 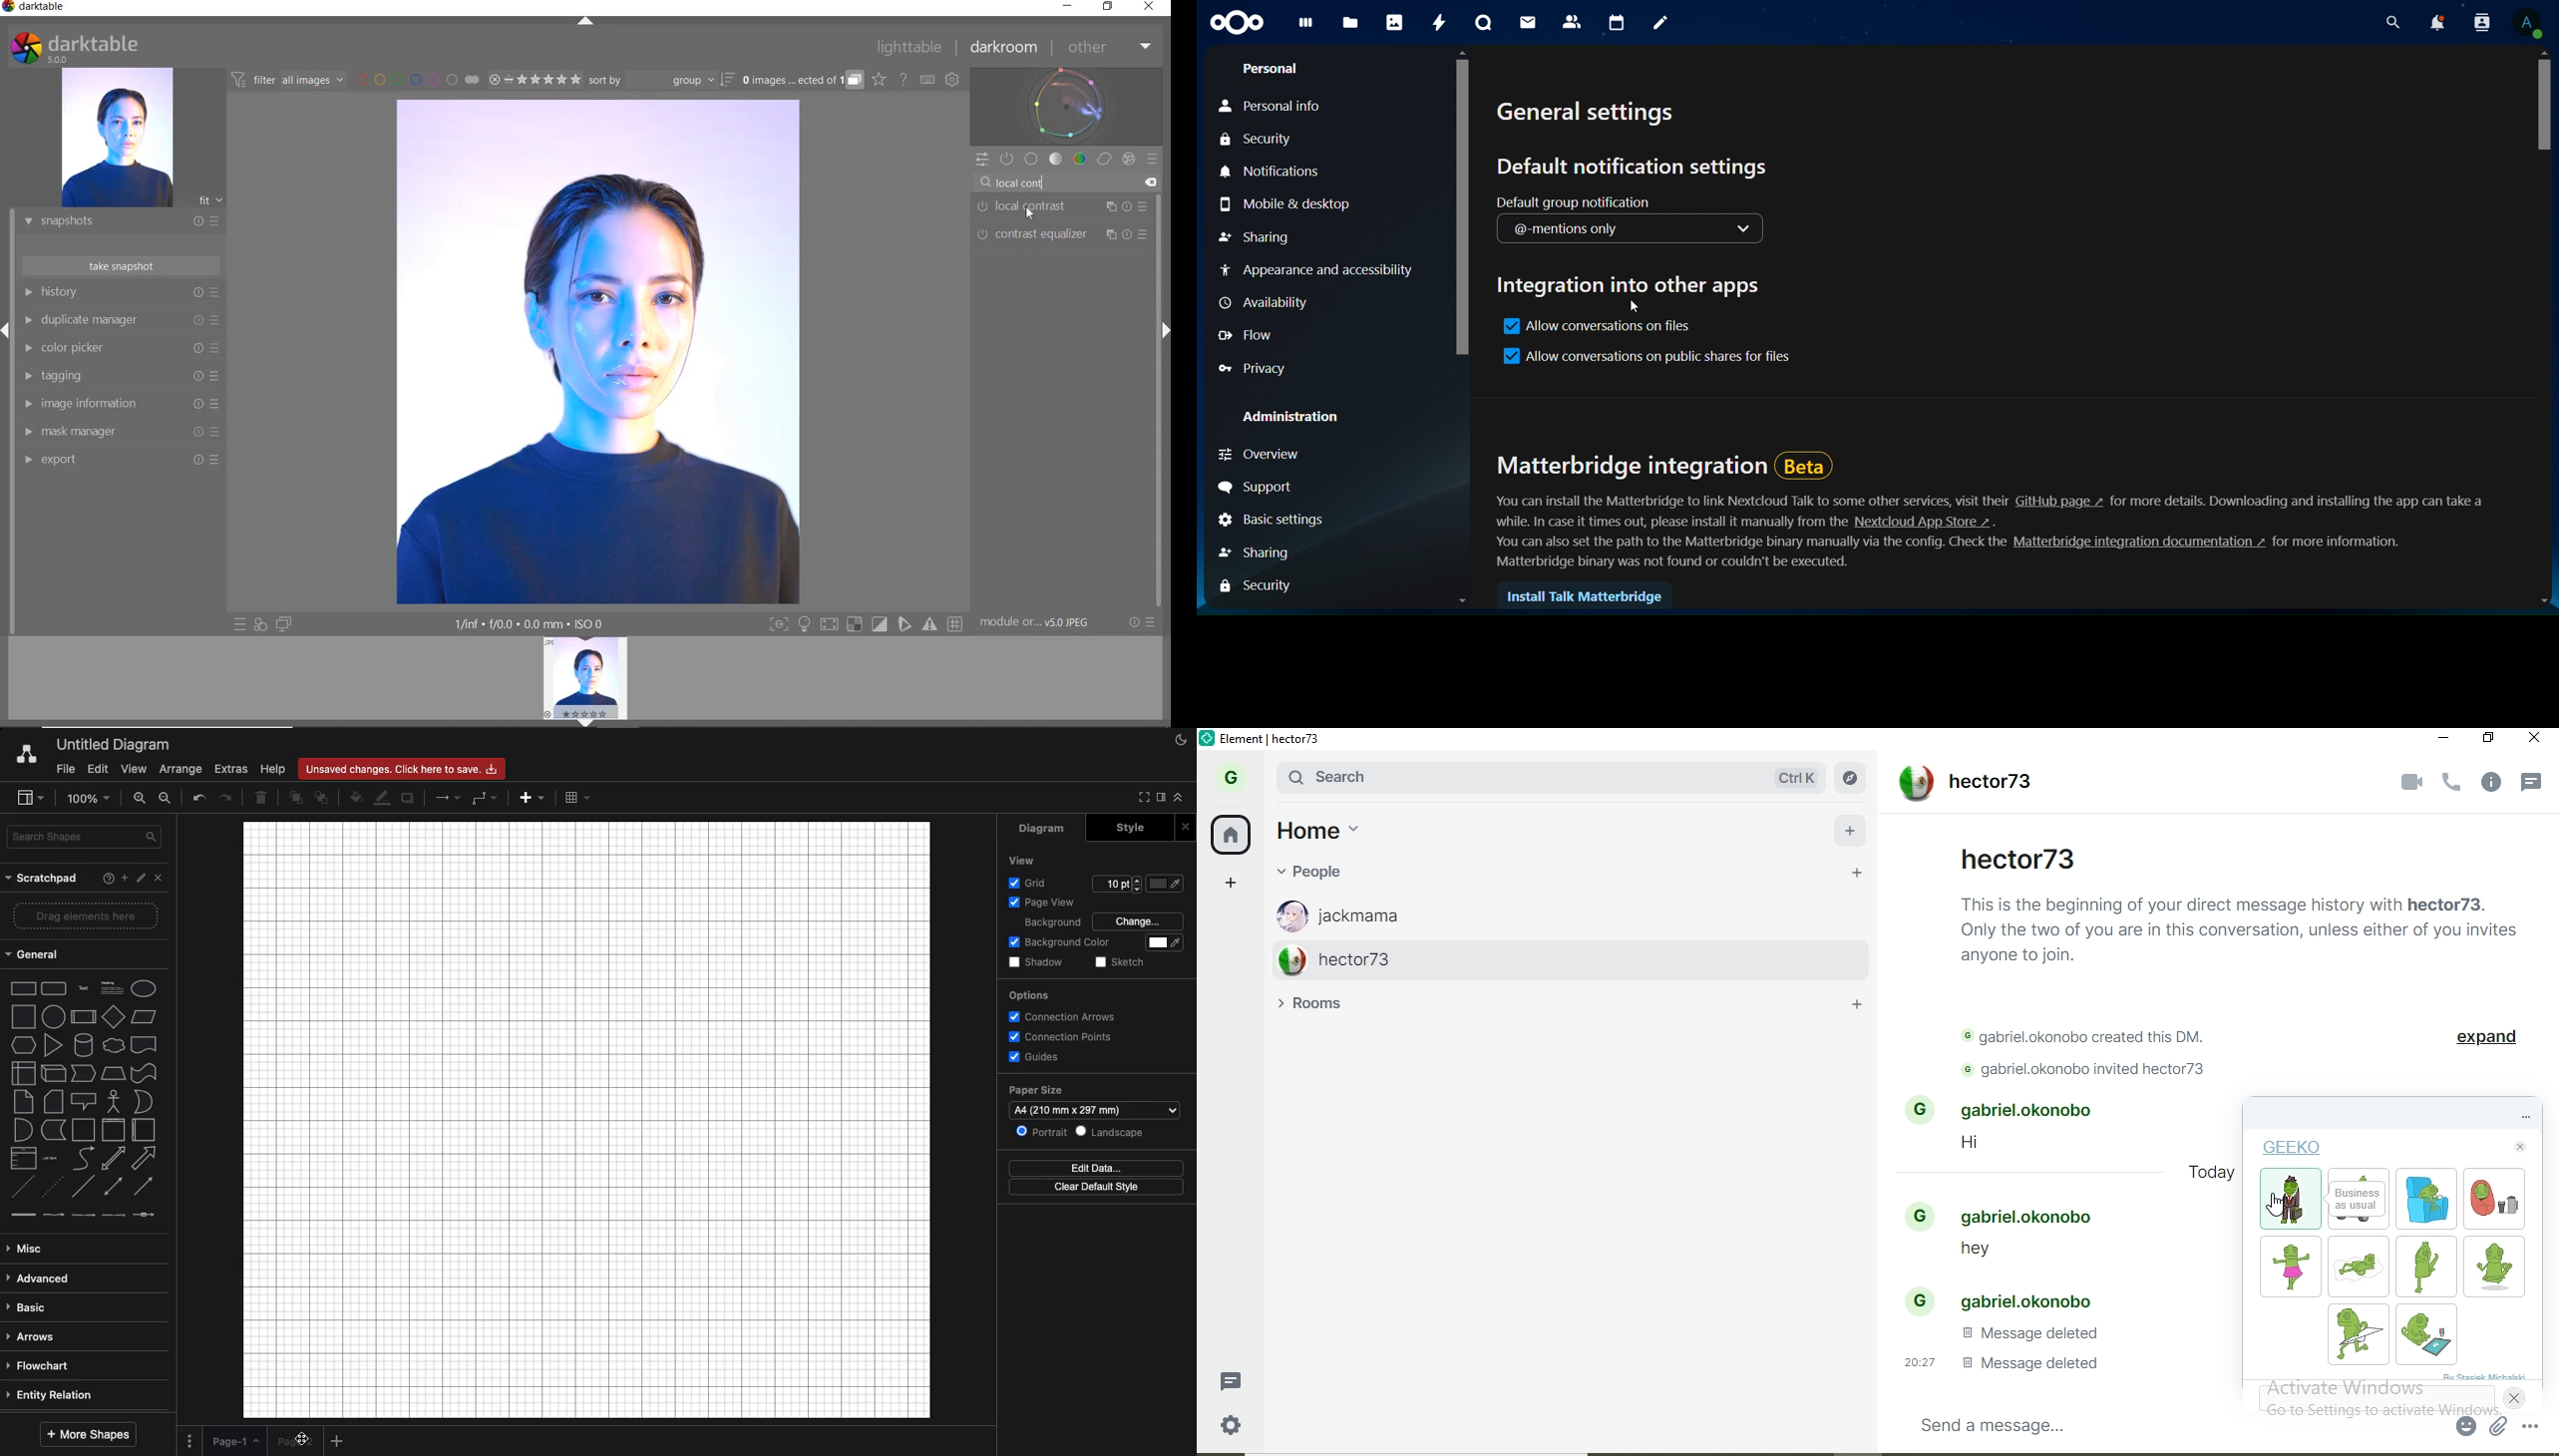 What do you see at coordinates (165, 799) in the screenshot?
I see `Zoom out` at bounding box center [165, 799].